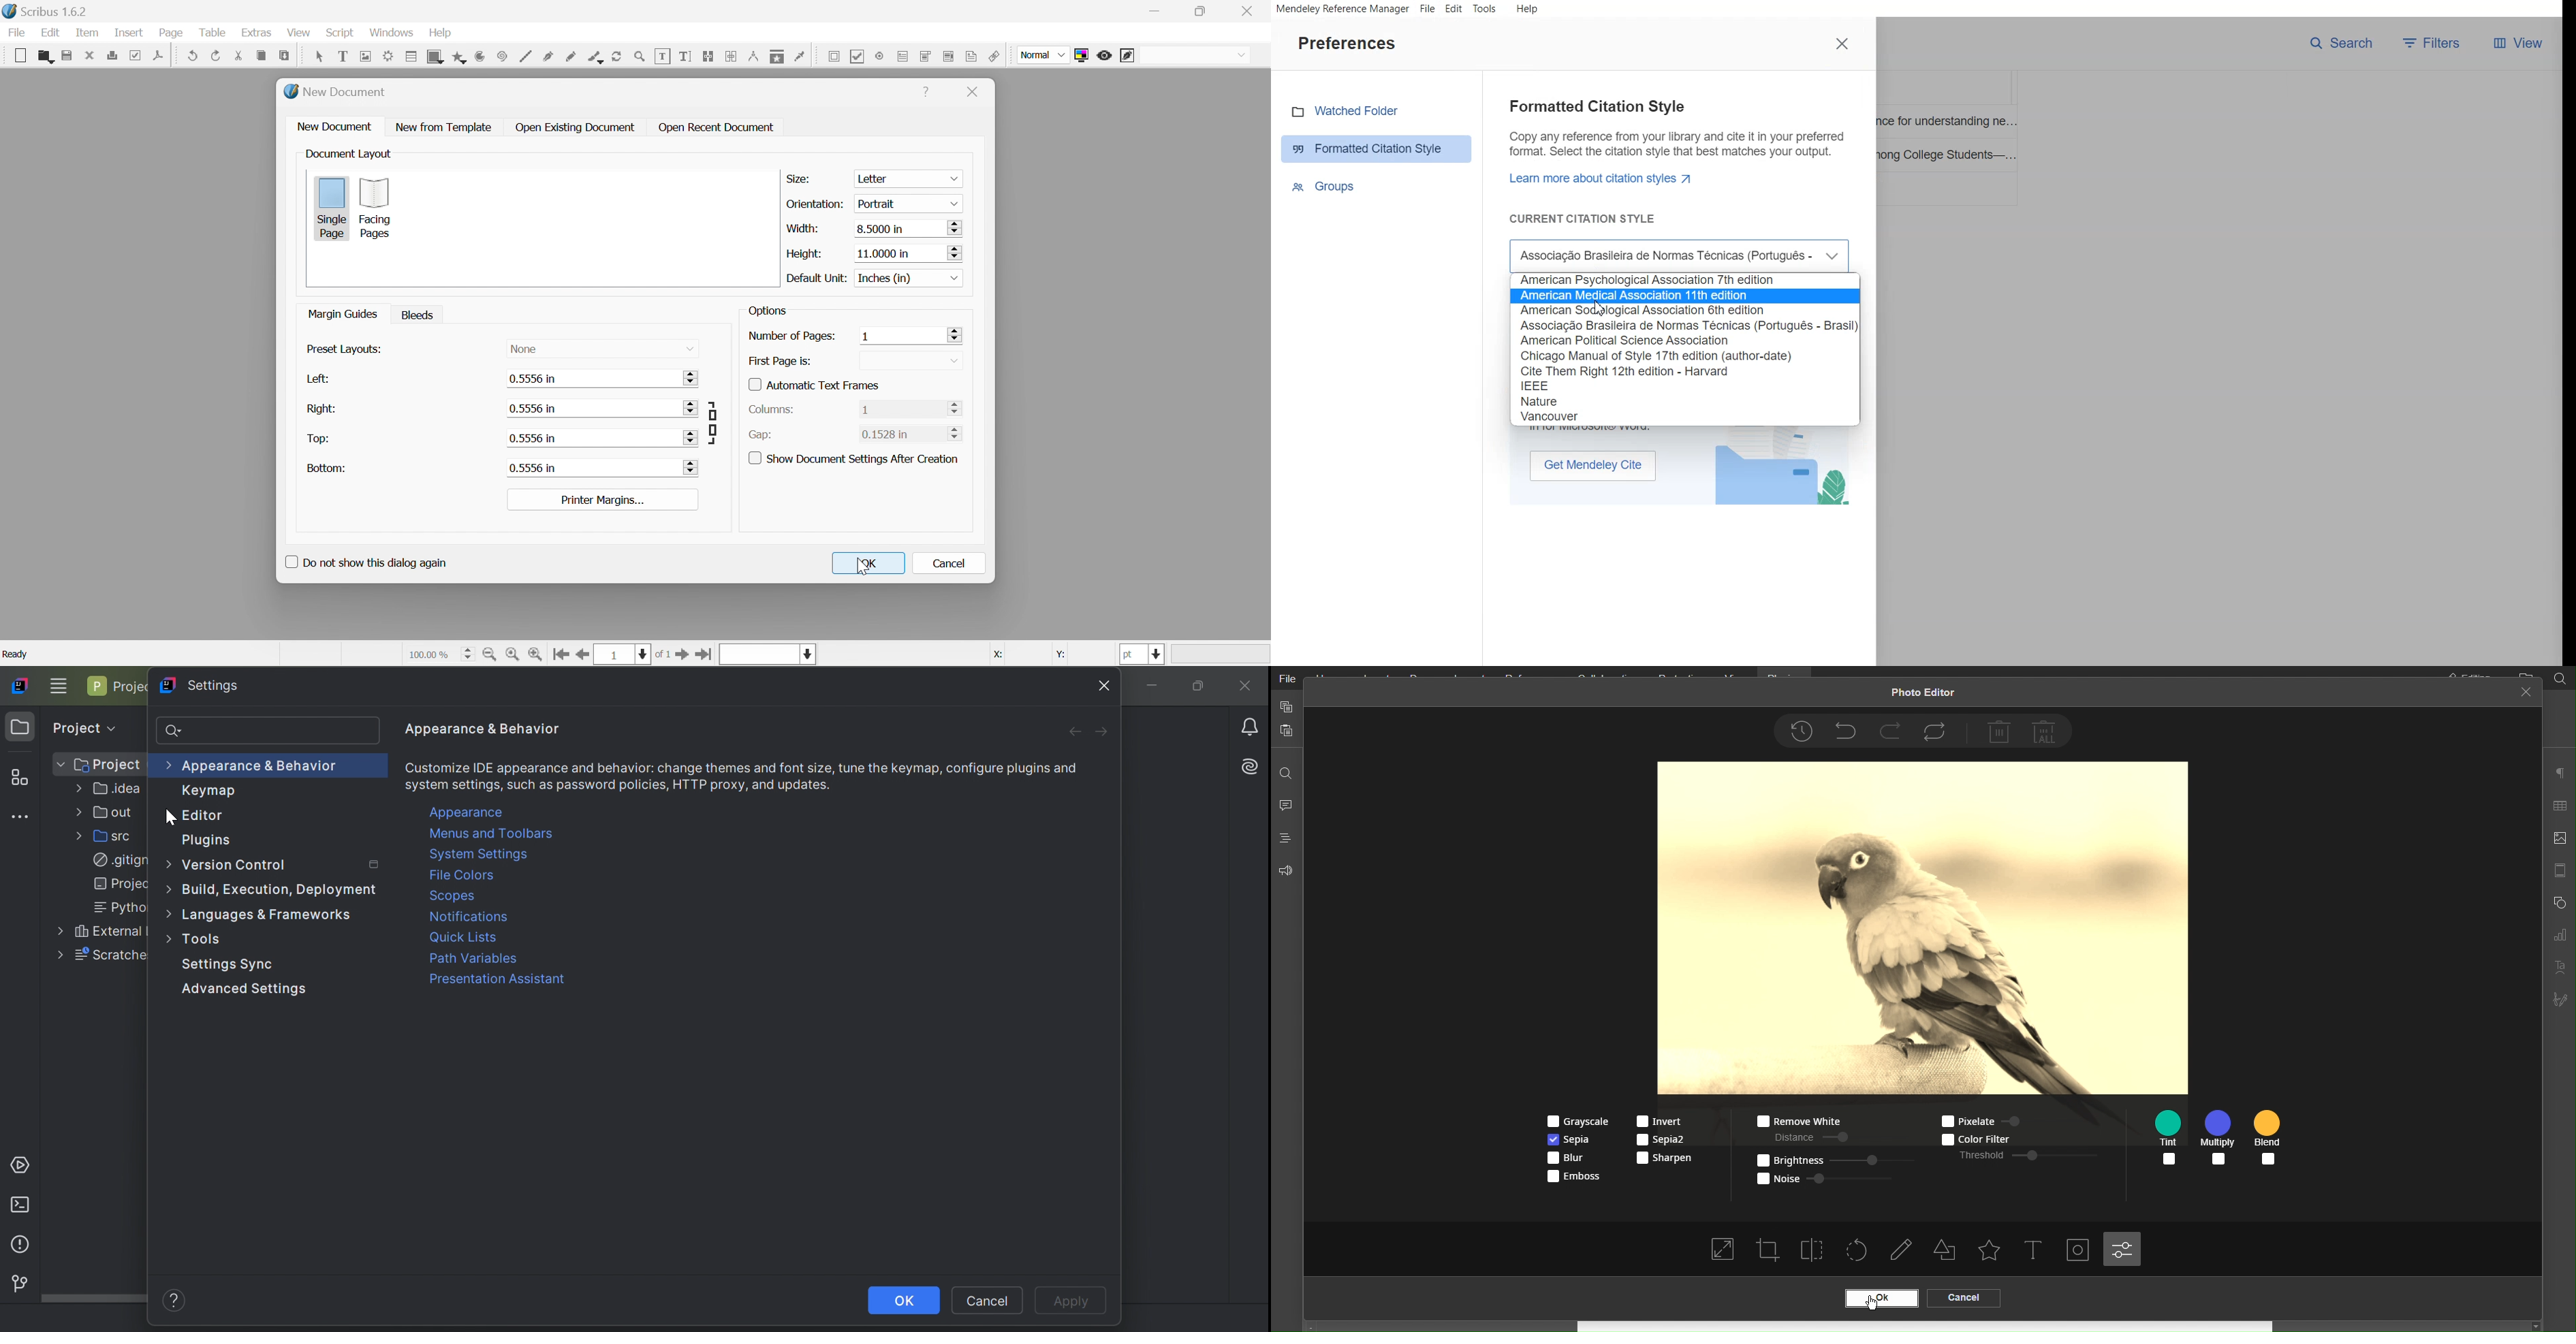  I want to click on Sepia2, so click(1661, 1140).